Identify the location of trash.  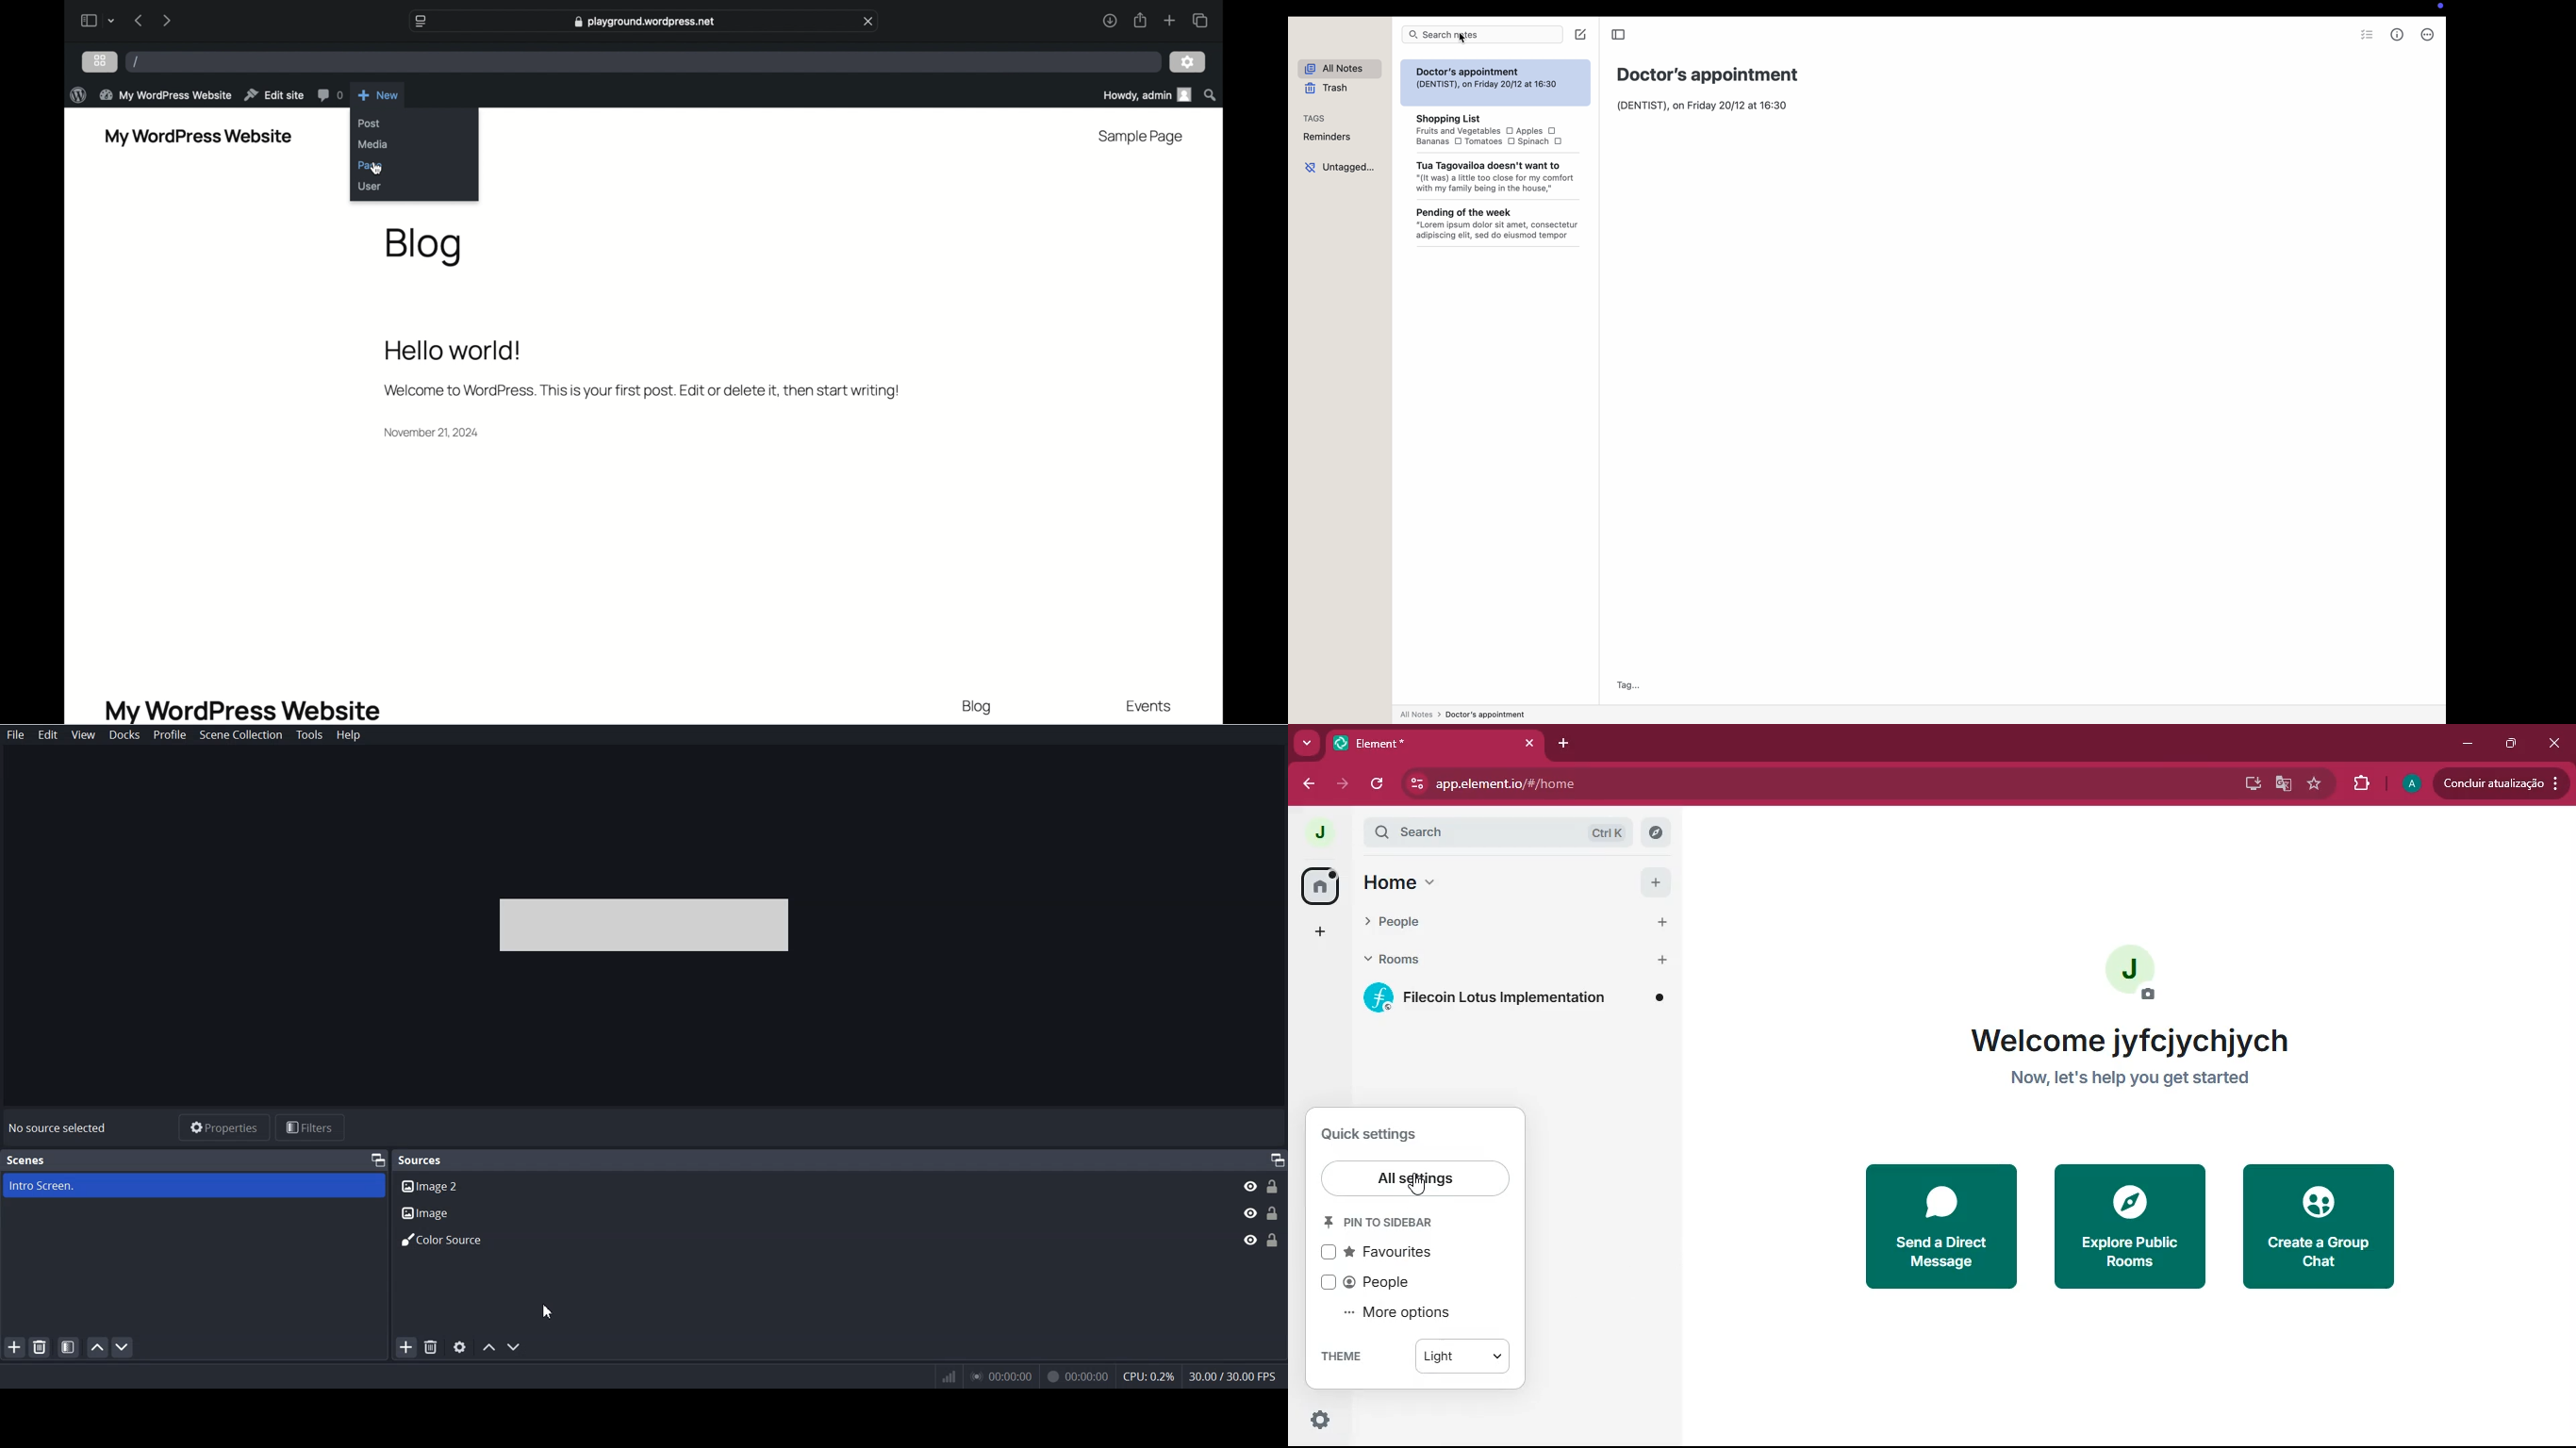
(1328, 89).